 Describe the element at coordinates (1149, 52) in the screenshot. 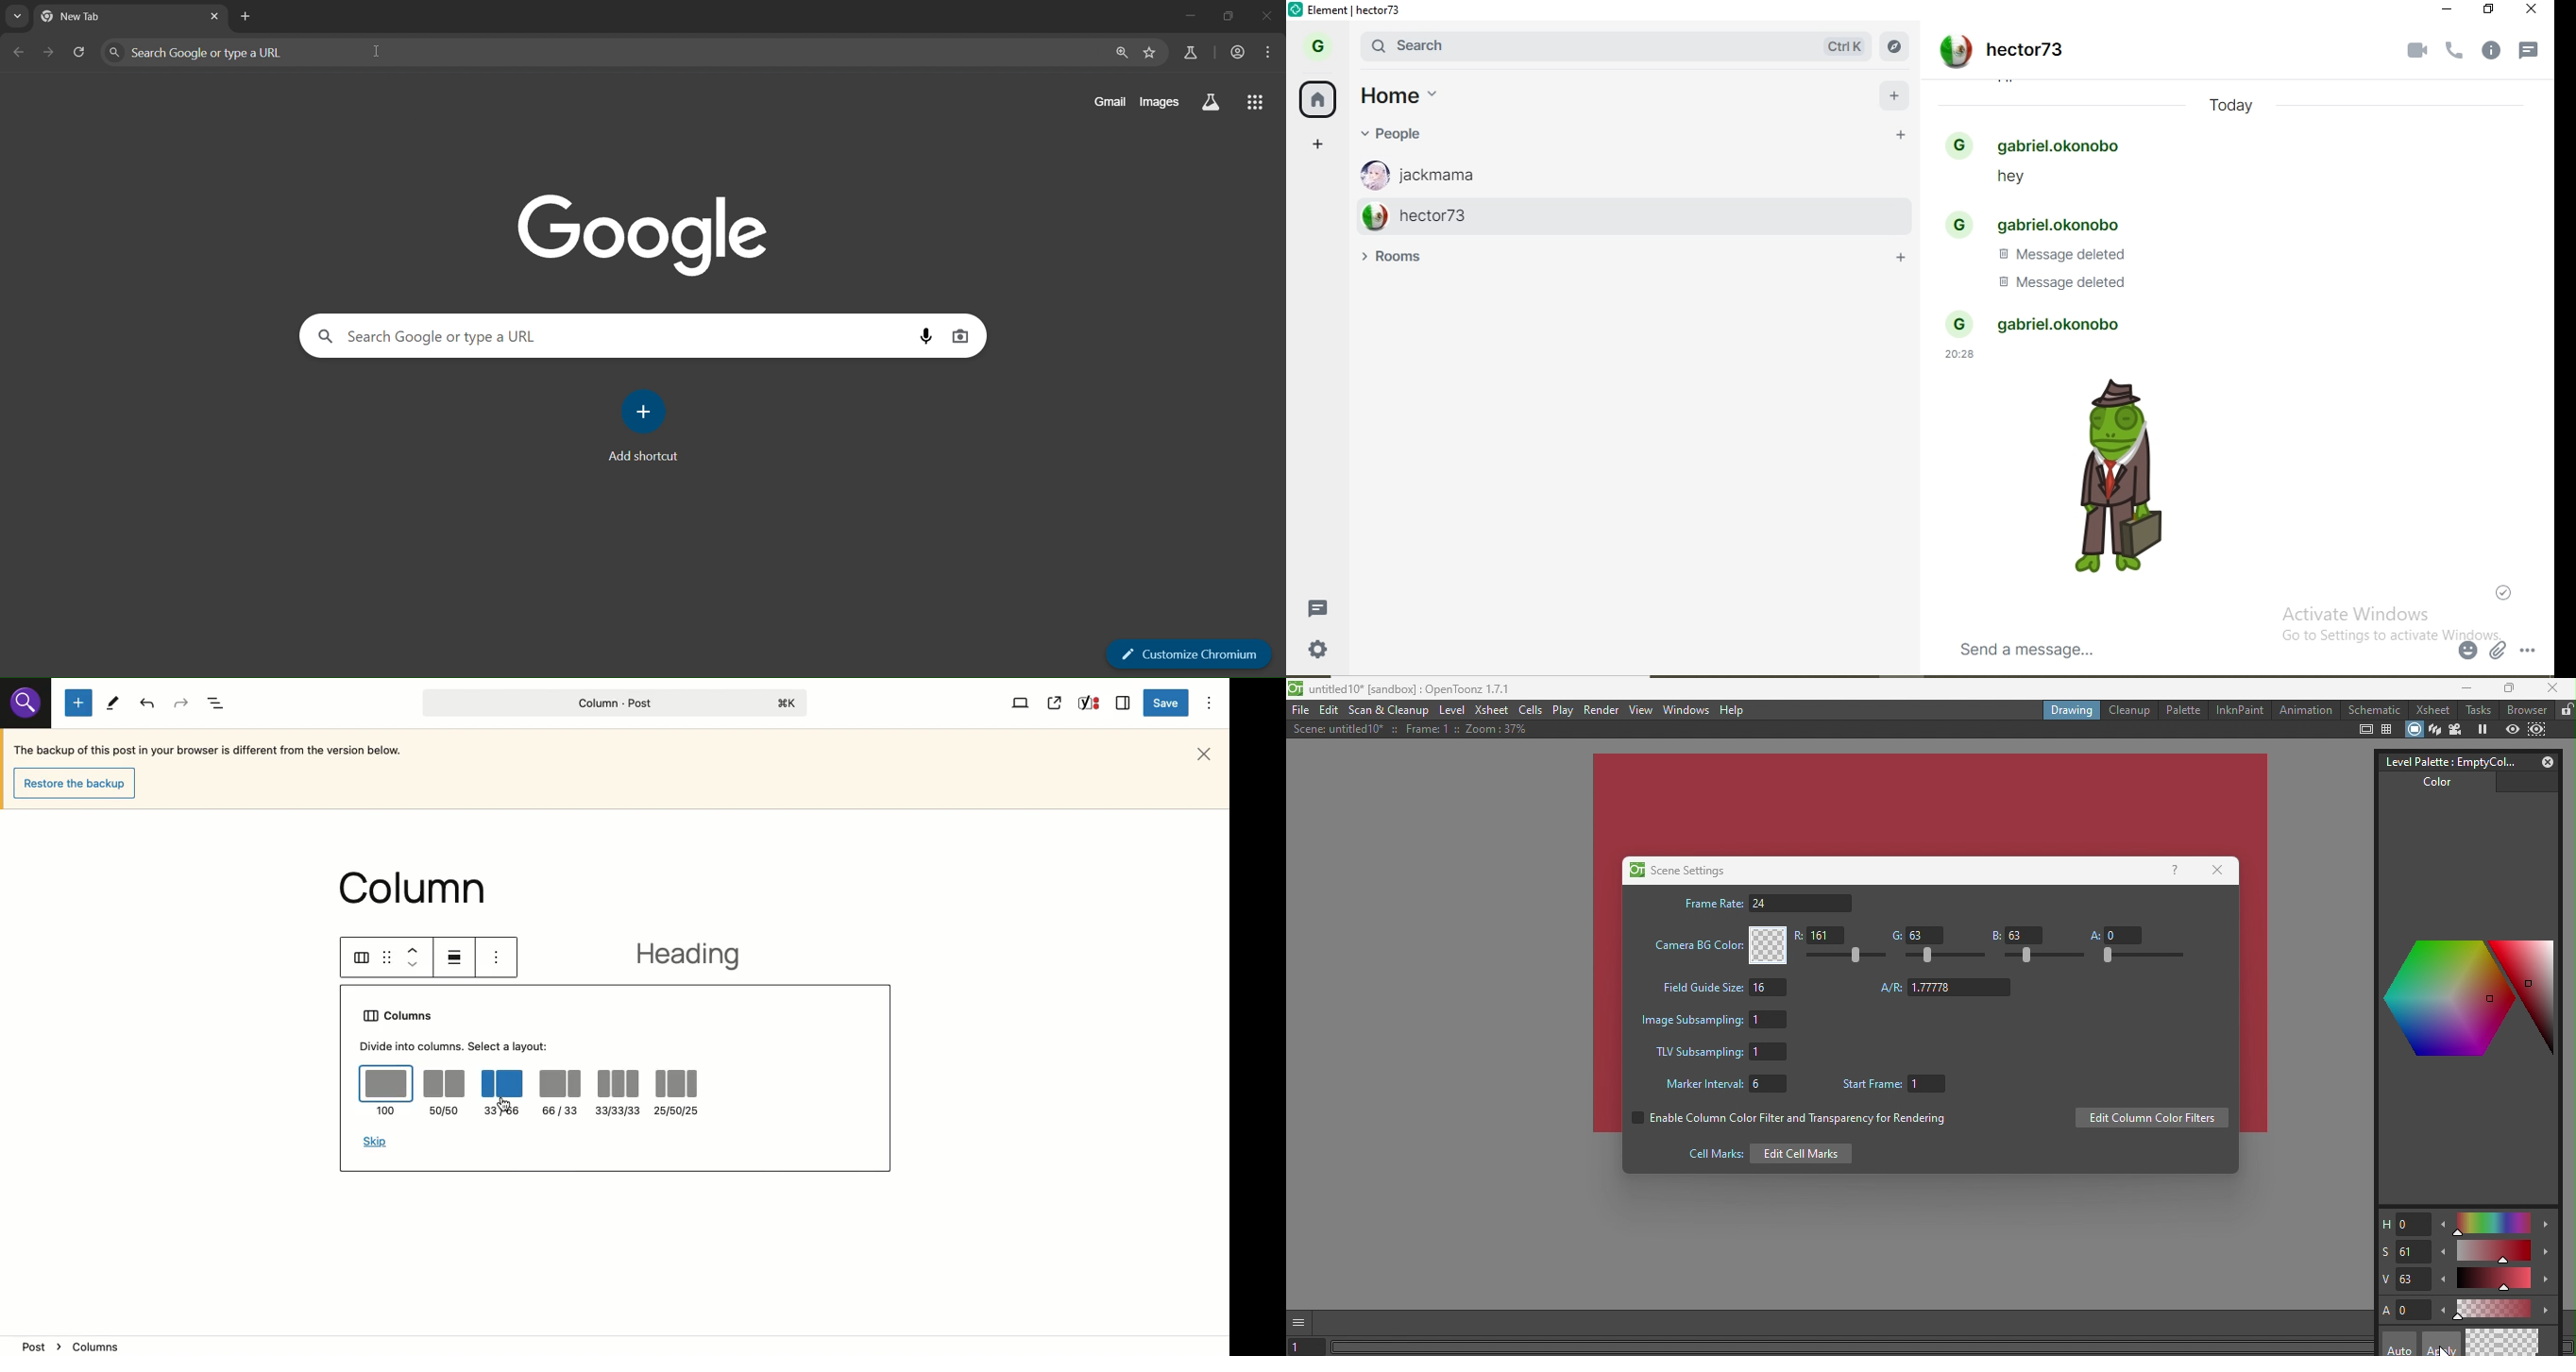

I see `bookmark page` at that location.